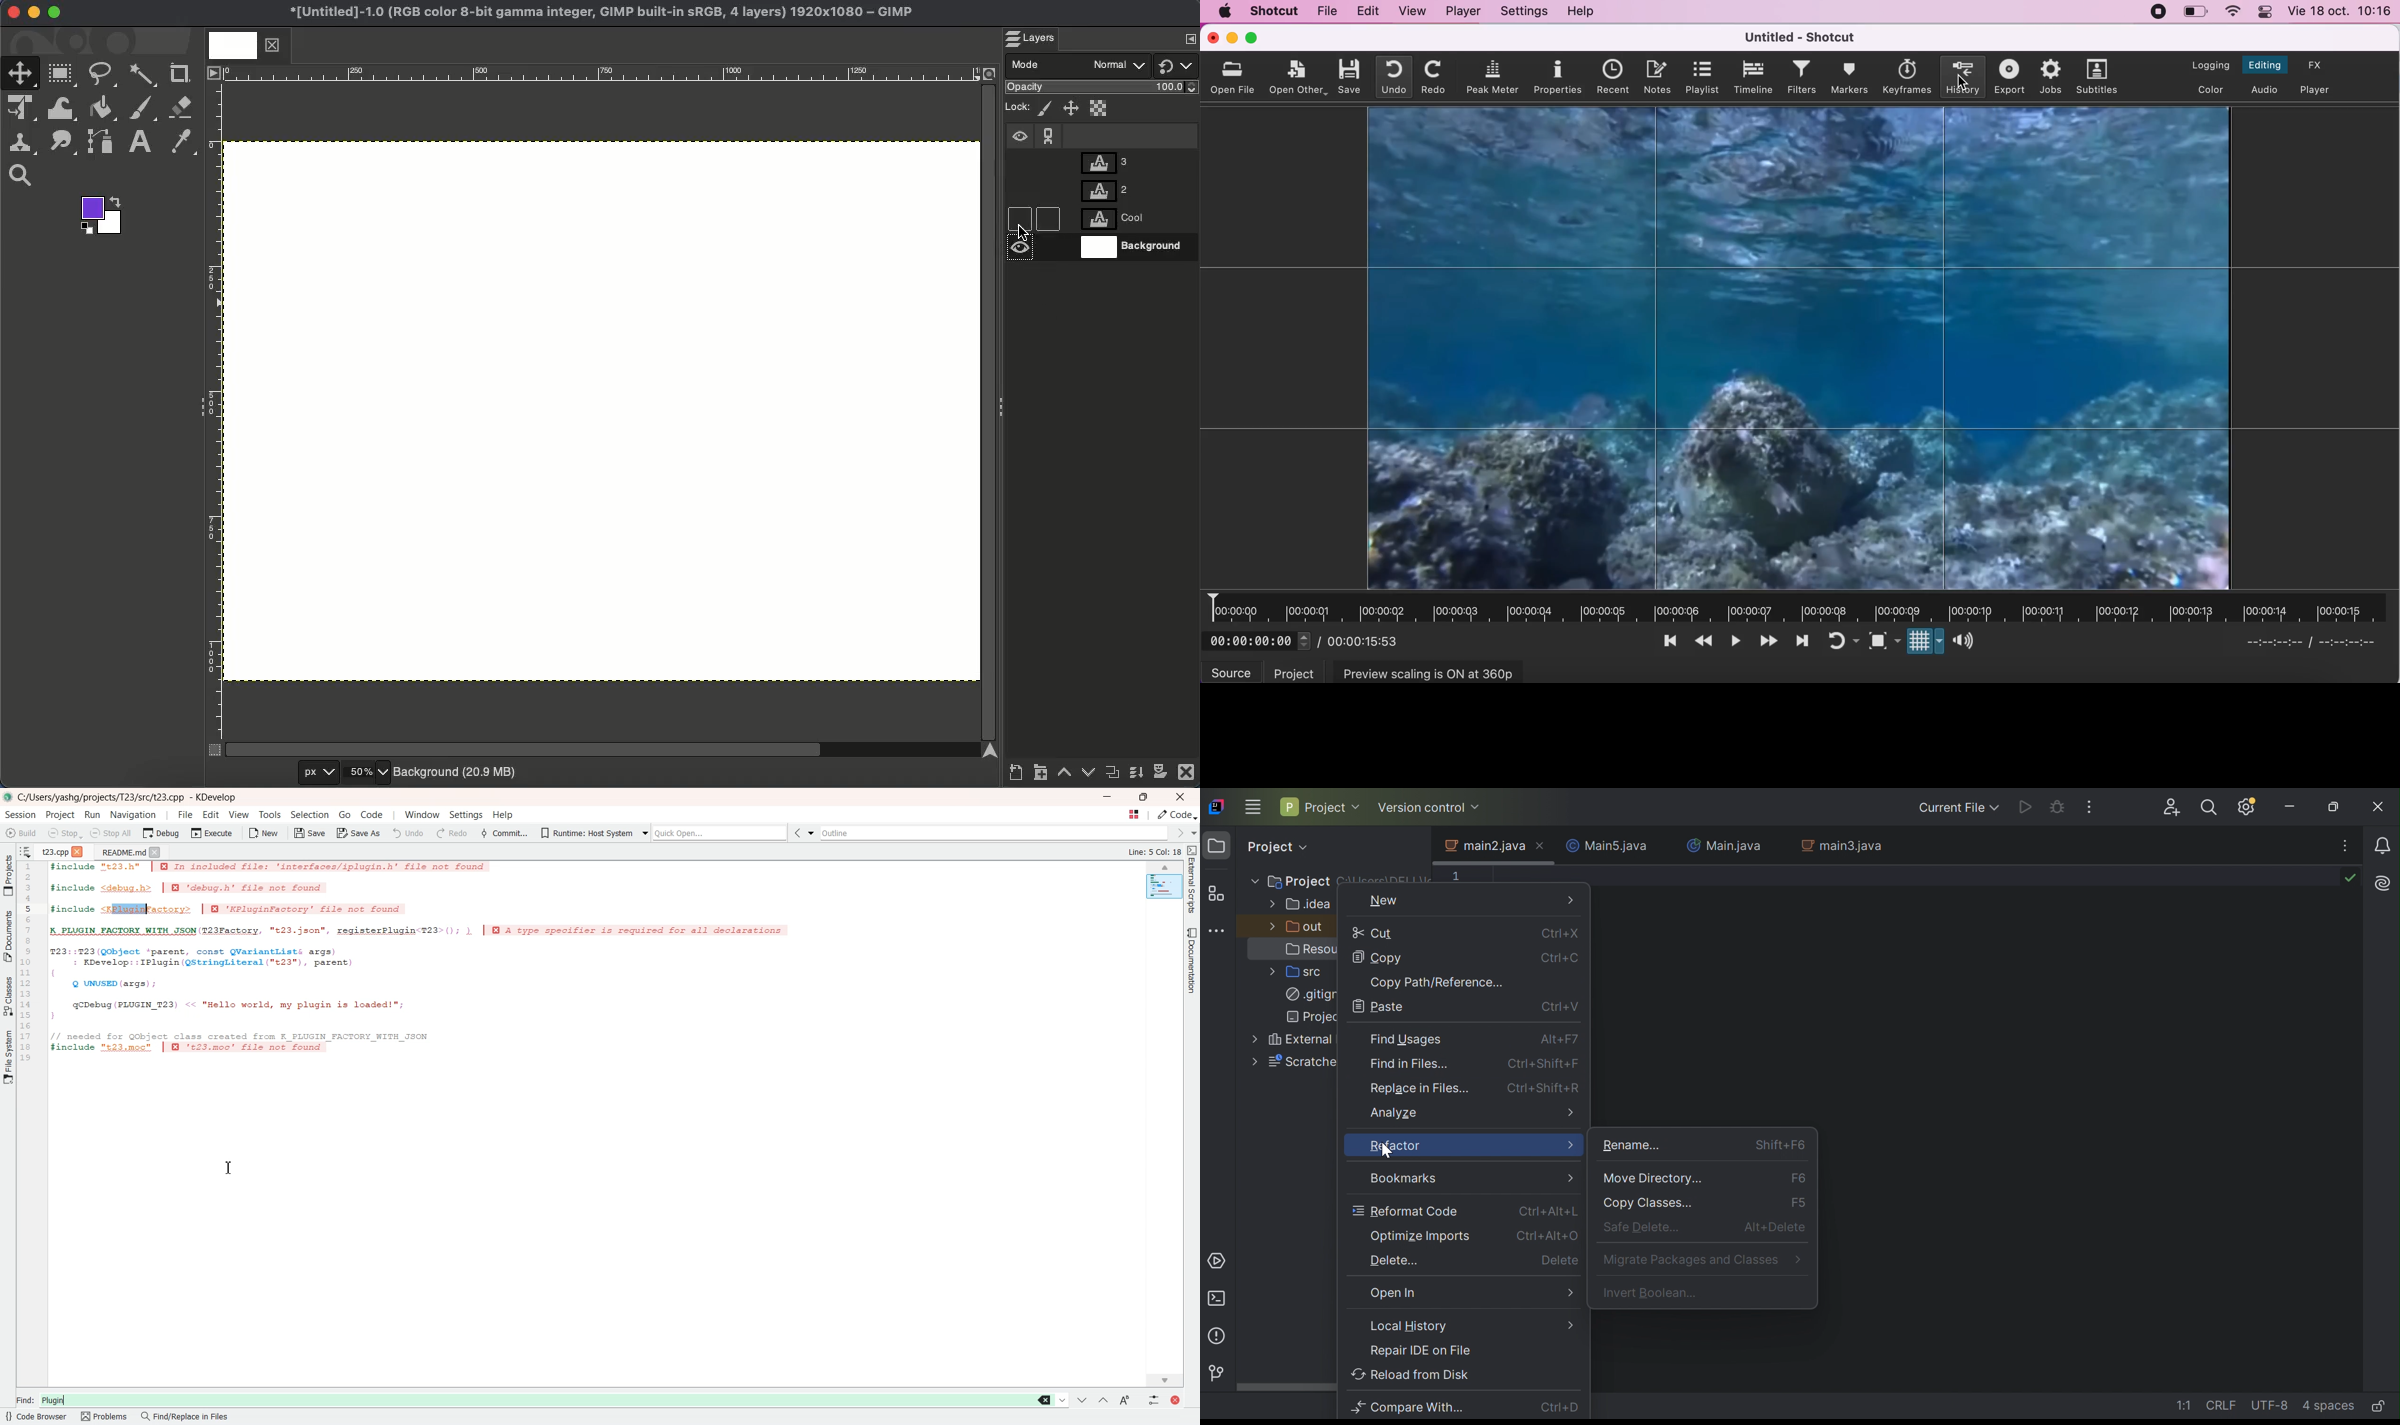 This screenshot has width=2408, height=1428. Describe the element at coordinates (1736, 643) in the screenshot. I see `toggle play or pause` at that location.